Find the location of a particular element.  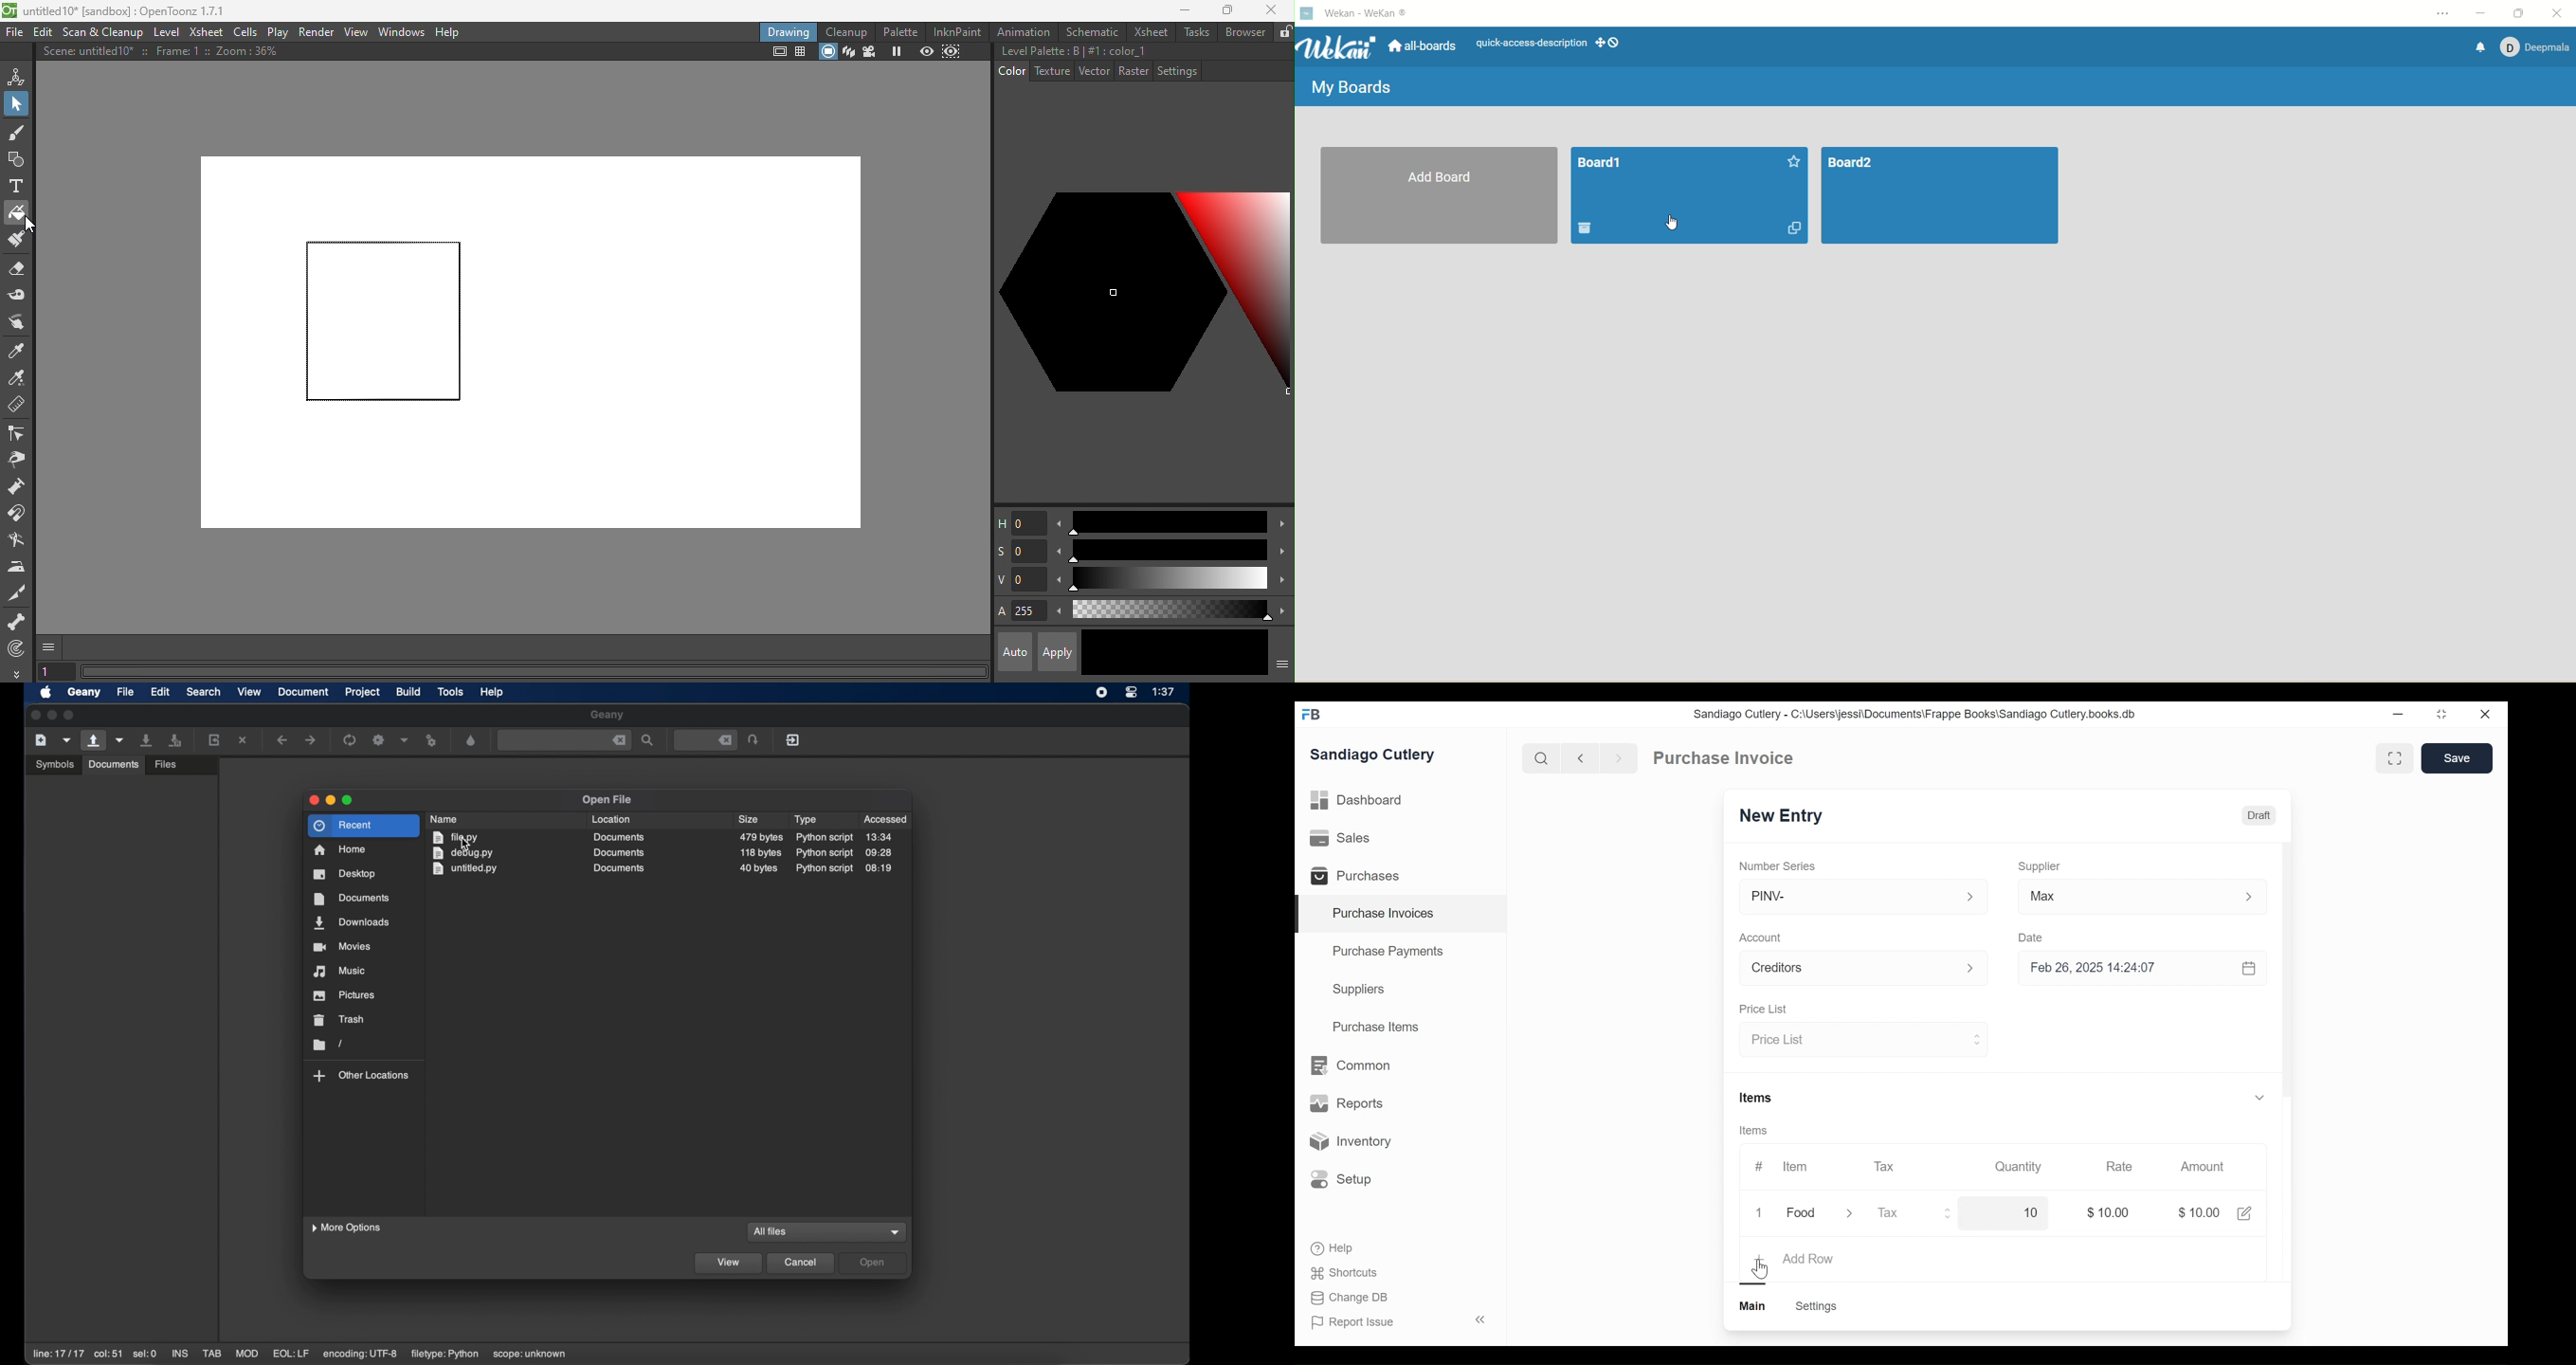

Add Row is located at coordinates (1808, 1259).